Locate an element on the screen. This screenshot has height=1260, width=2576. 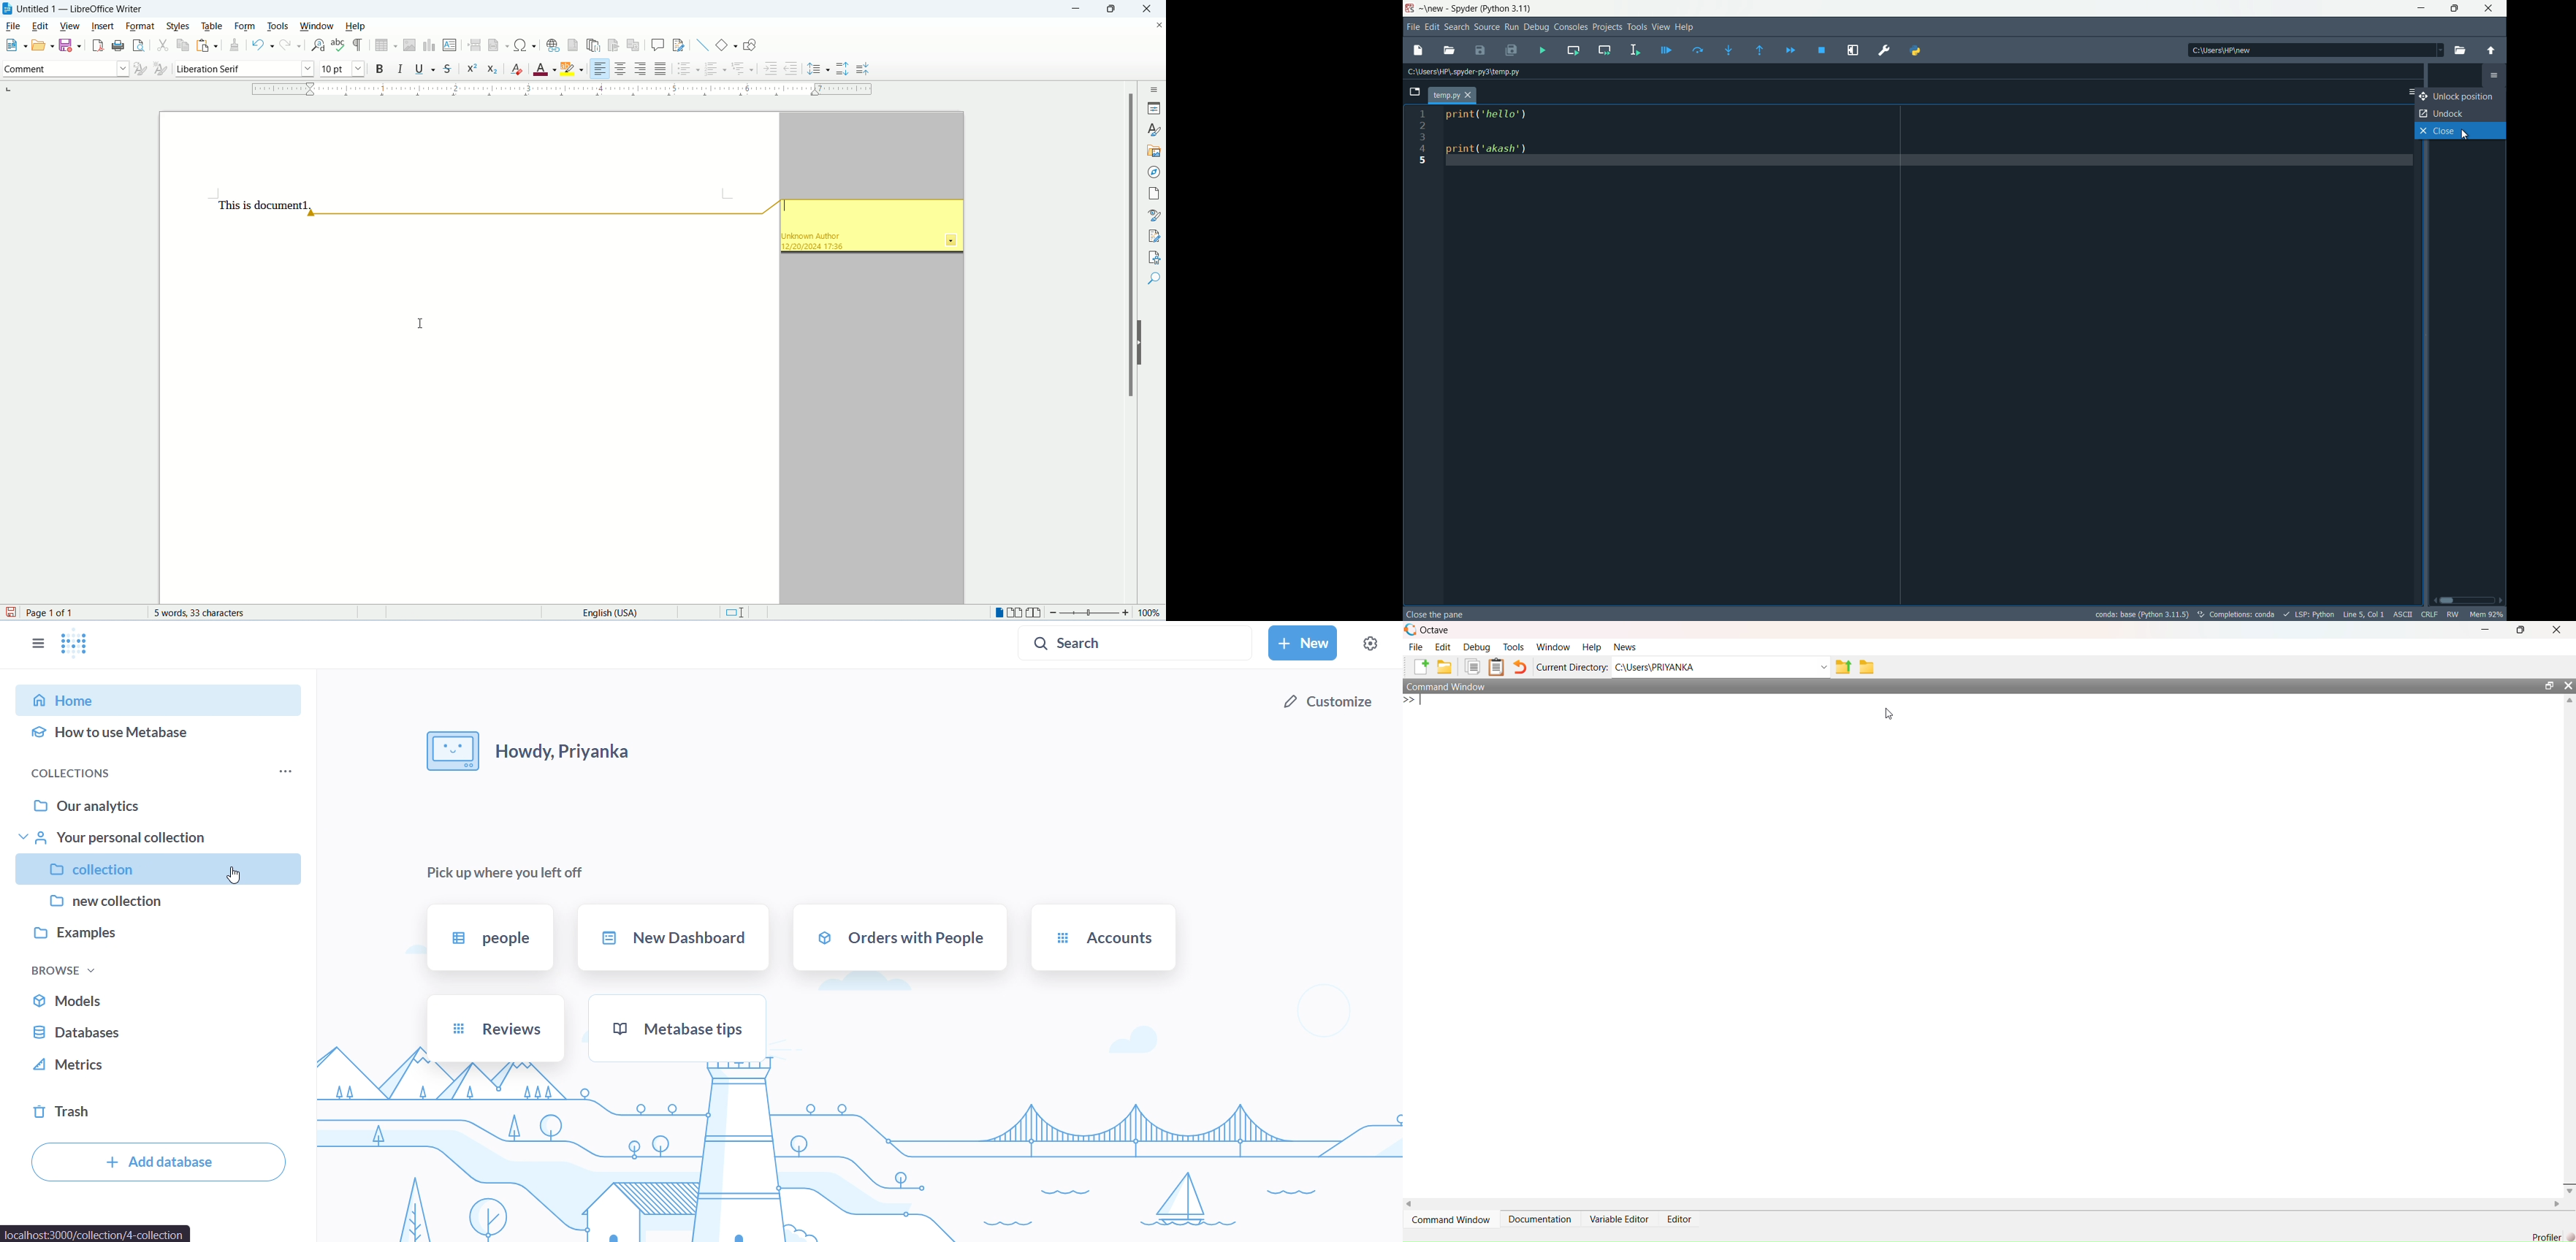
page 1 of 1 is located at coordinates (81, 612).